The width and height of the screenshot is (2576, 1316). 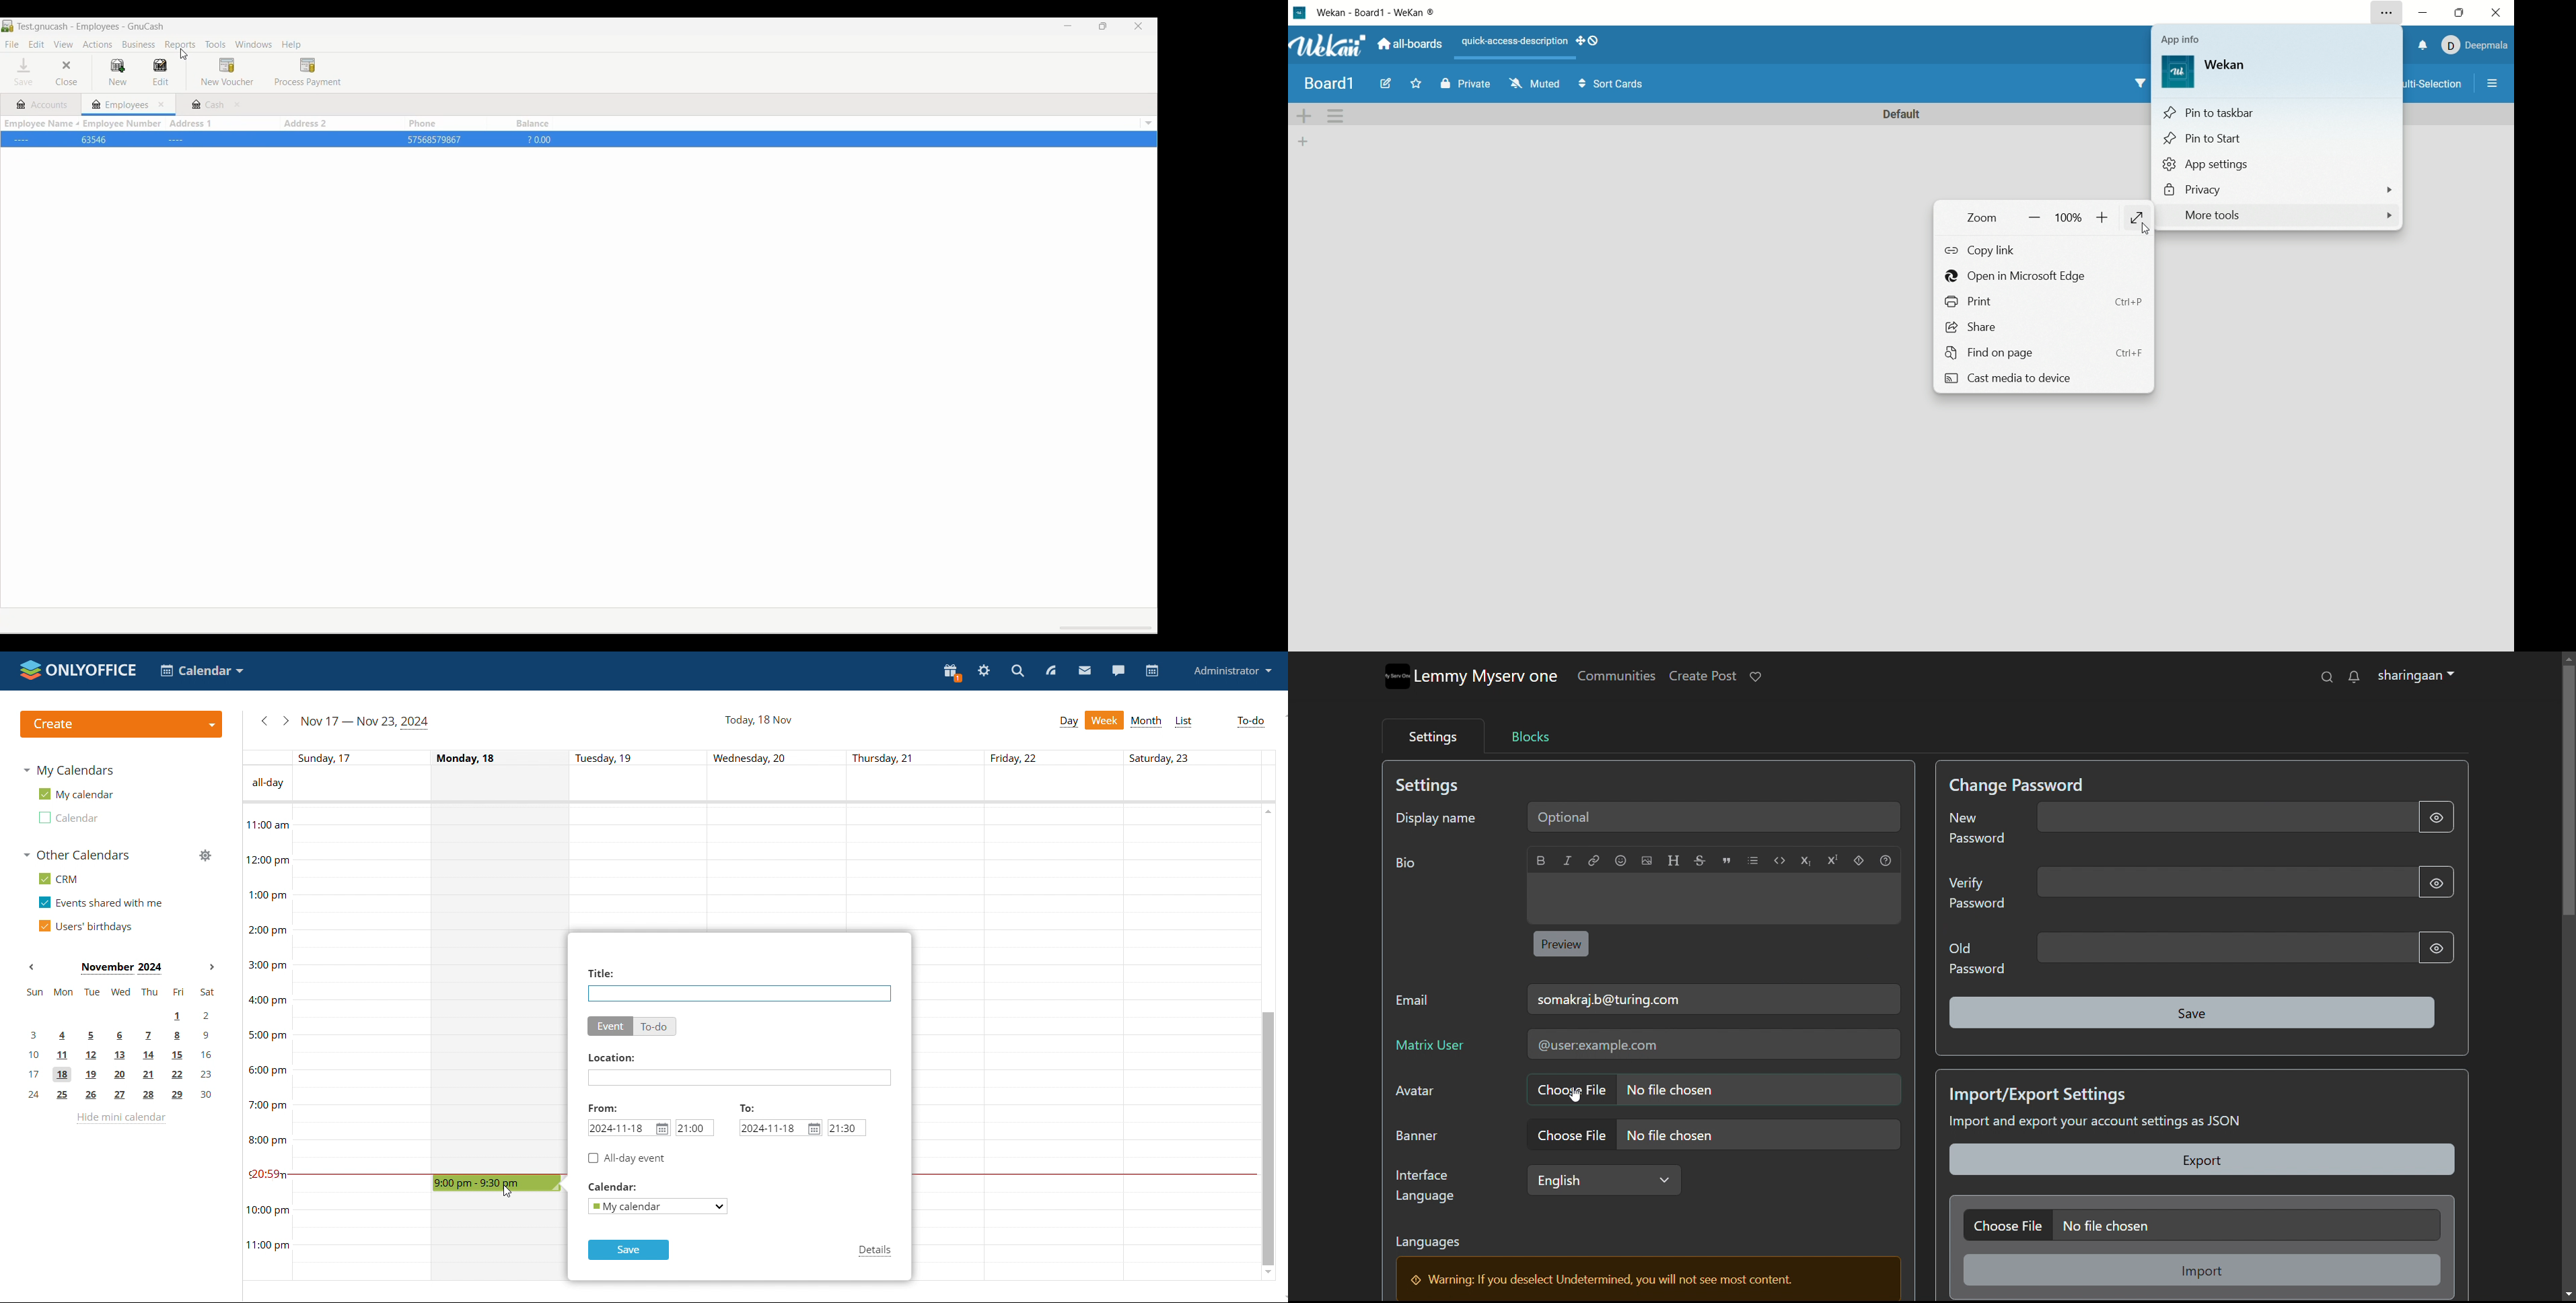 What do you see at coordinates (309, 72) in the screenshot?
I see `Process payment` at bounding box center [309, 72].